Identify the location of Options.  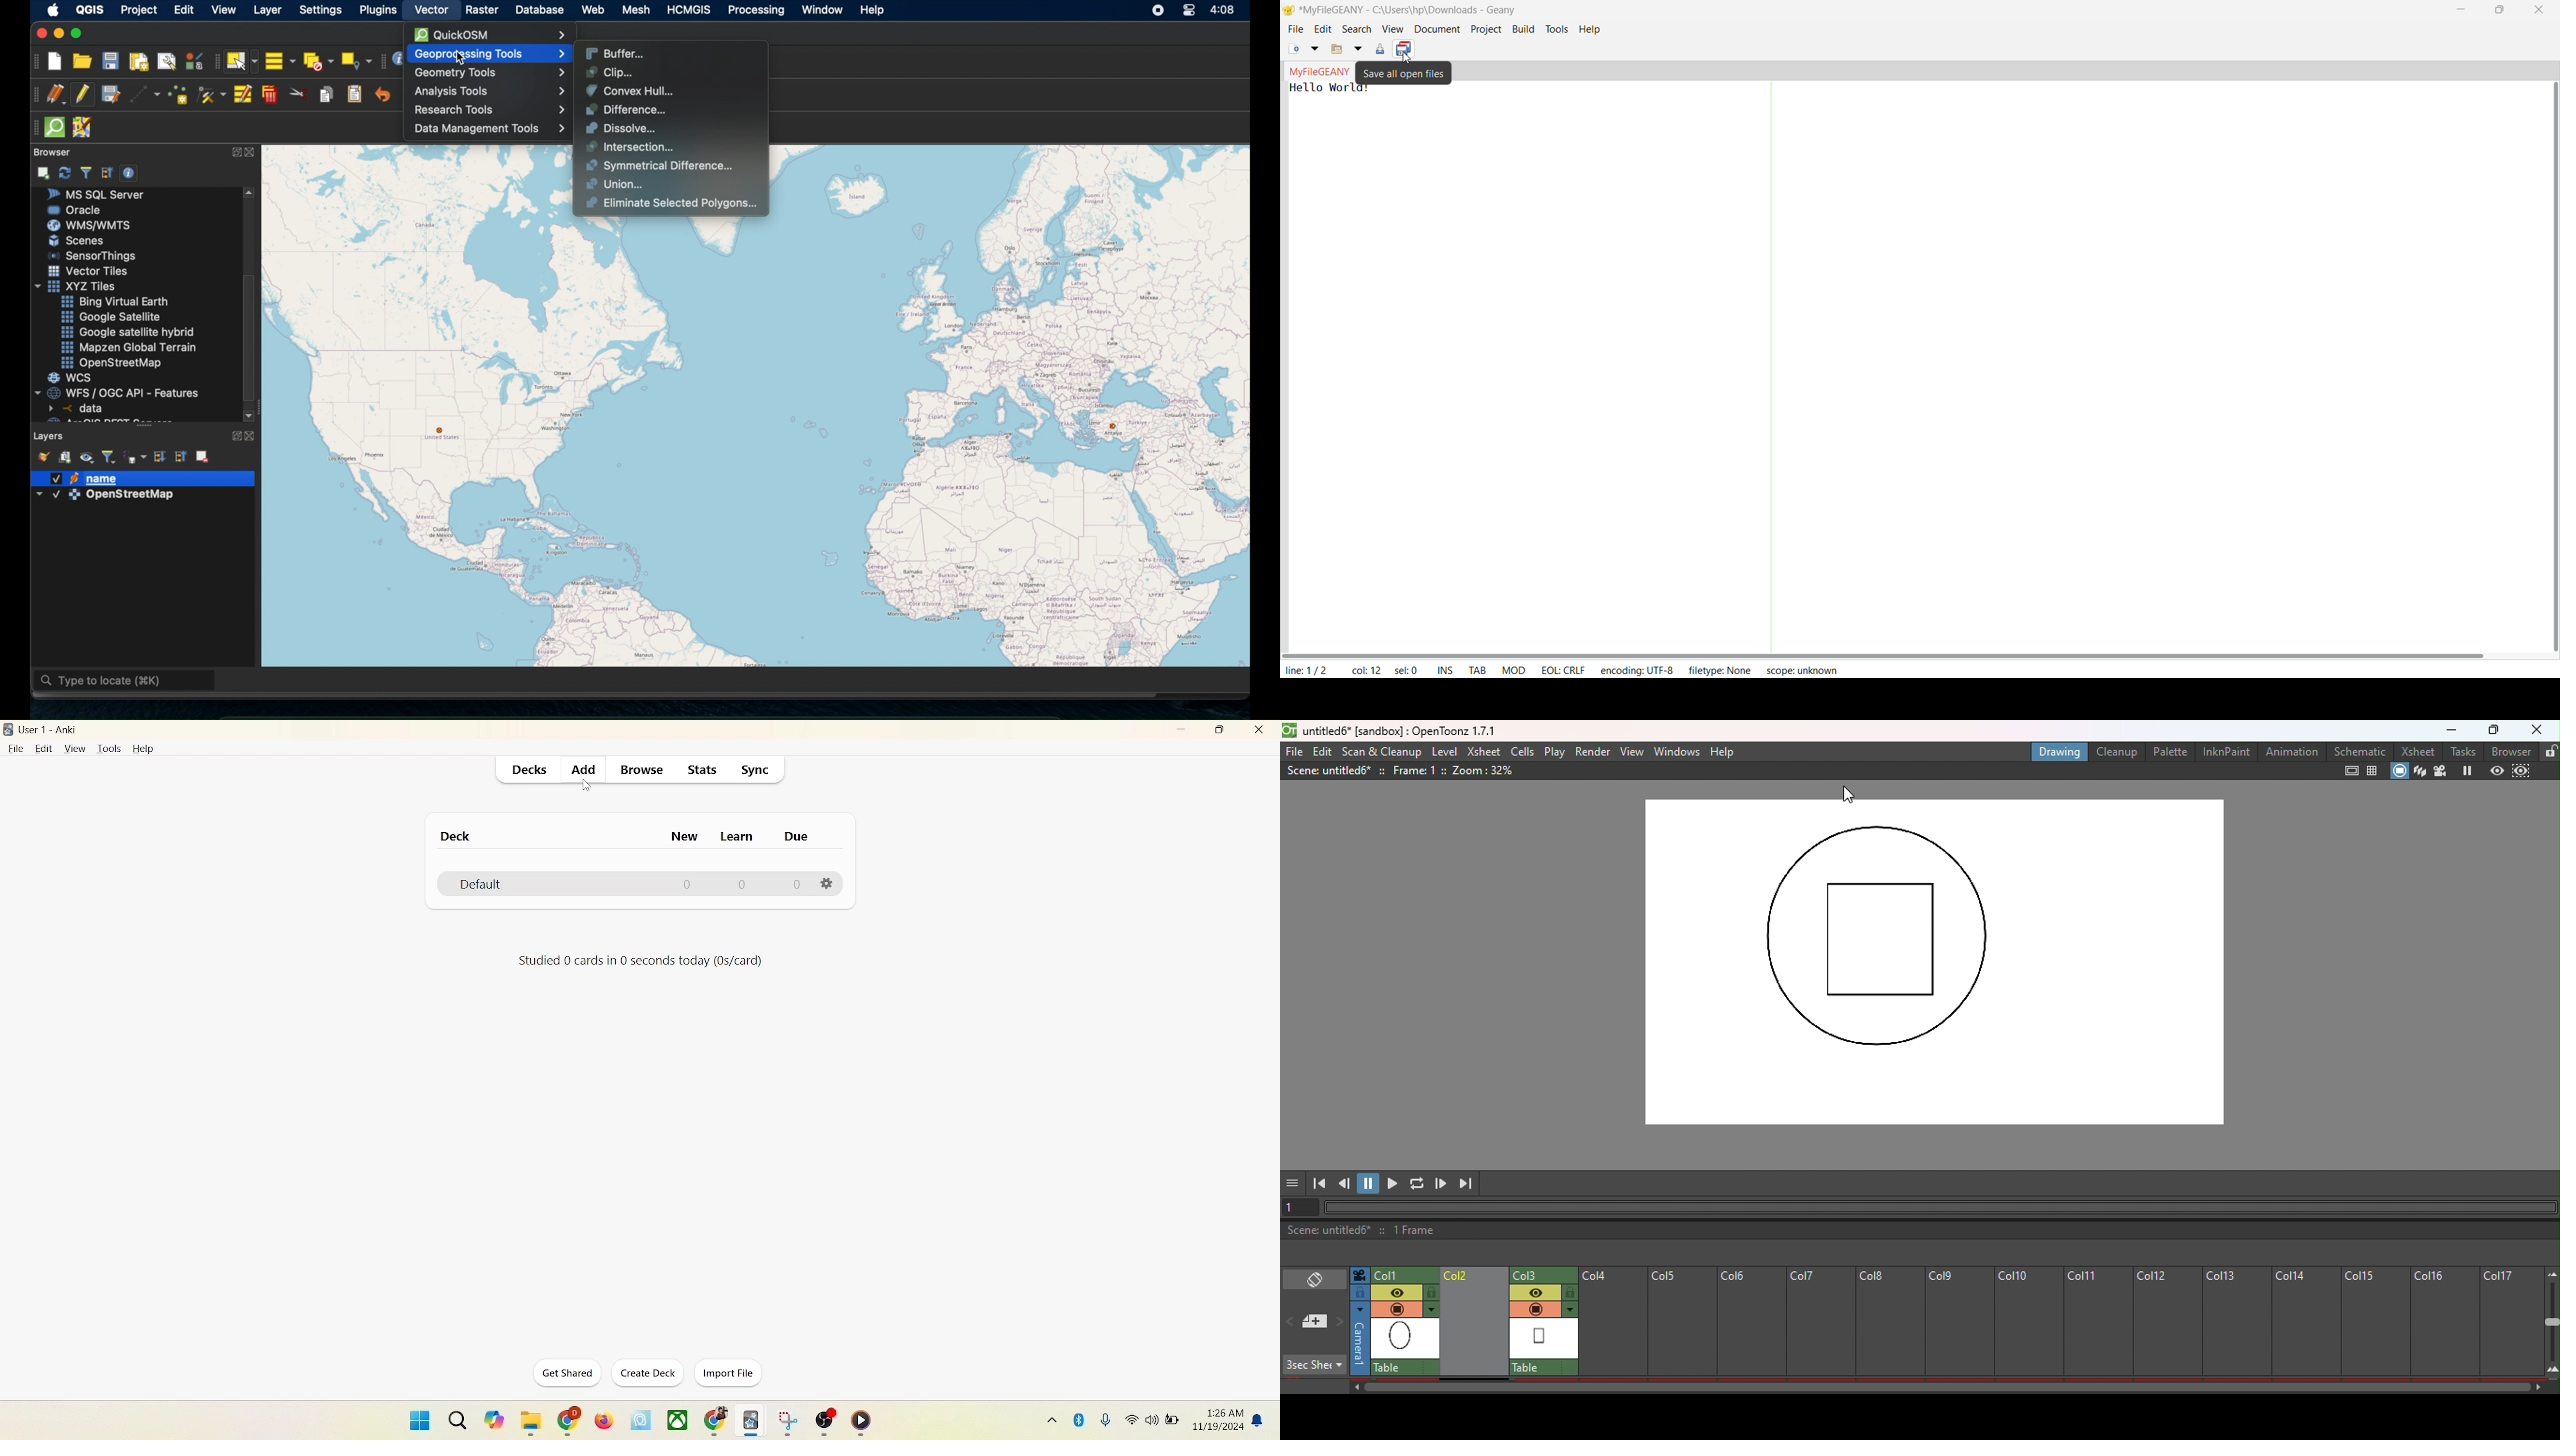
(829, 885).